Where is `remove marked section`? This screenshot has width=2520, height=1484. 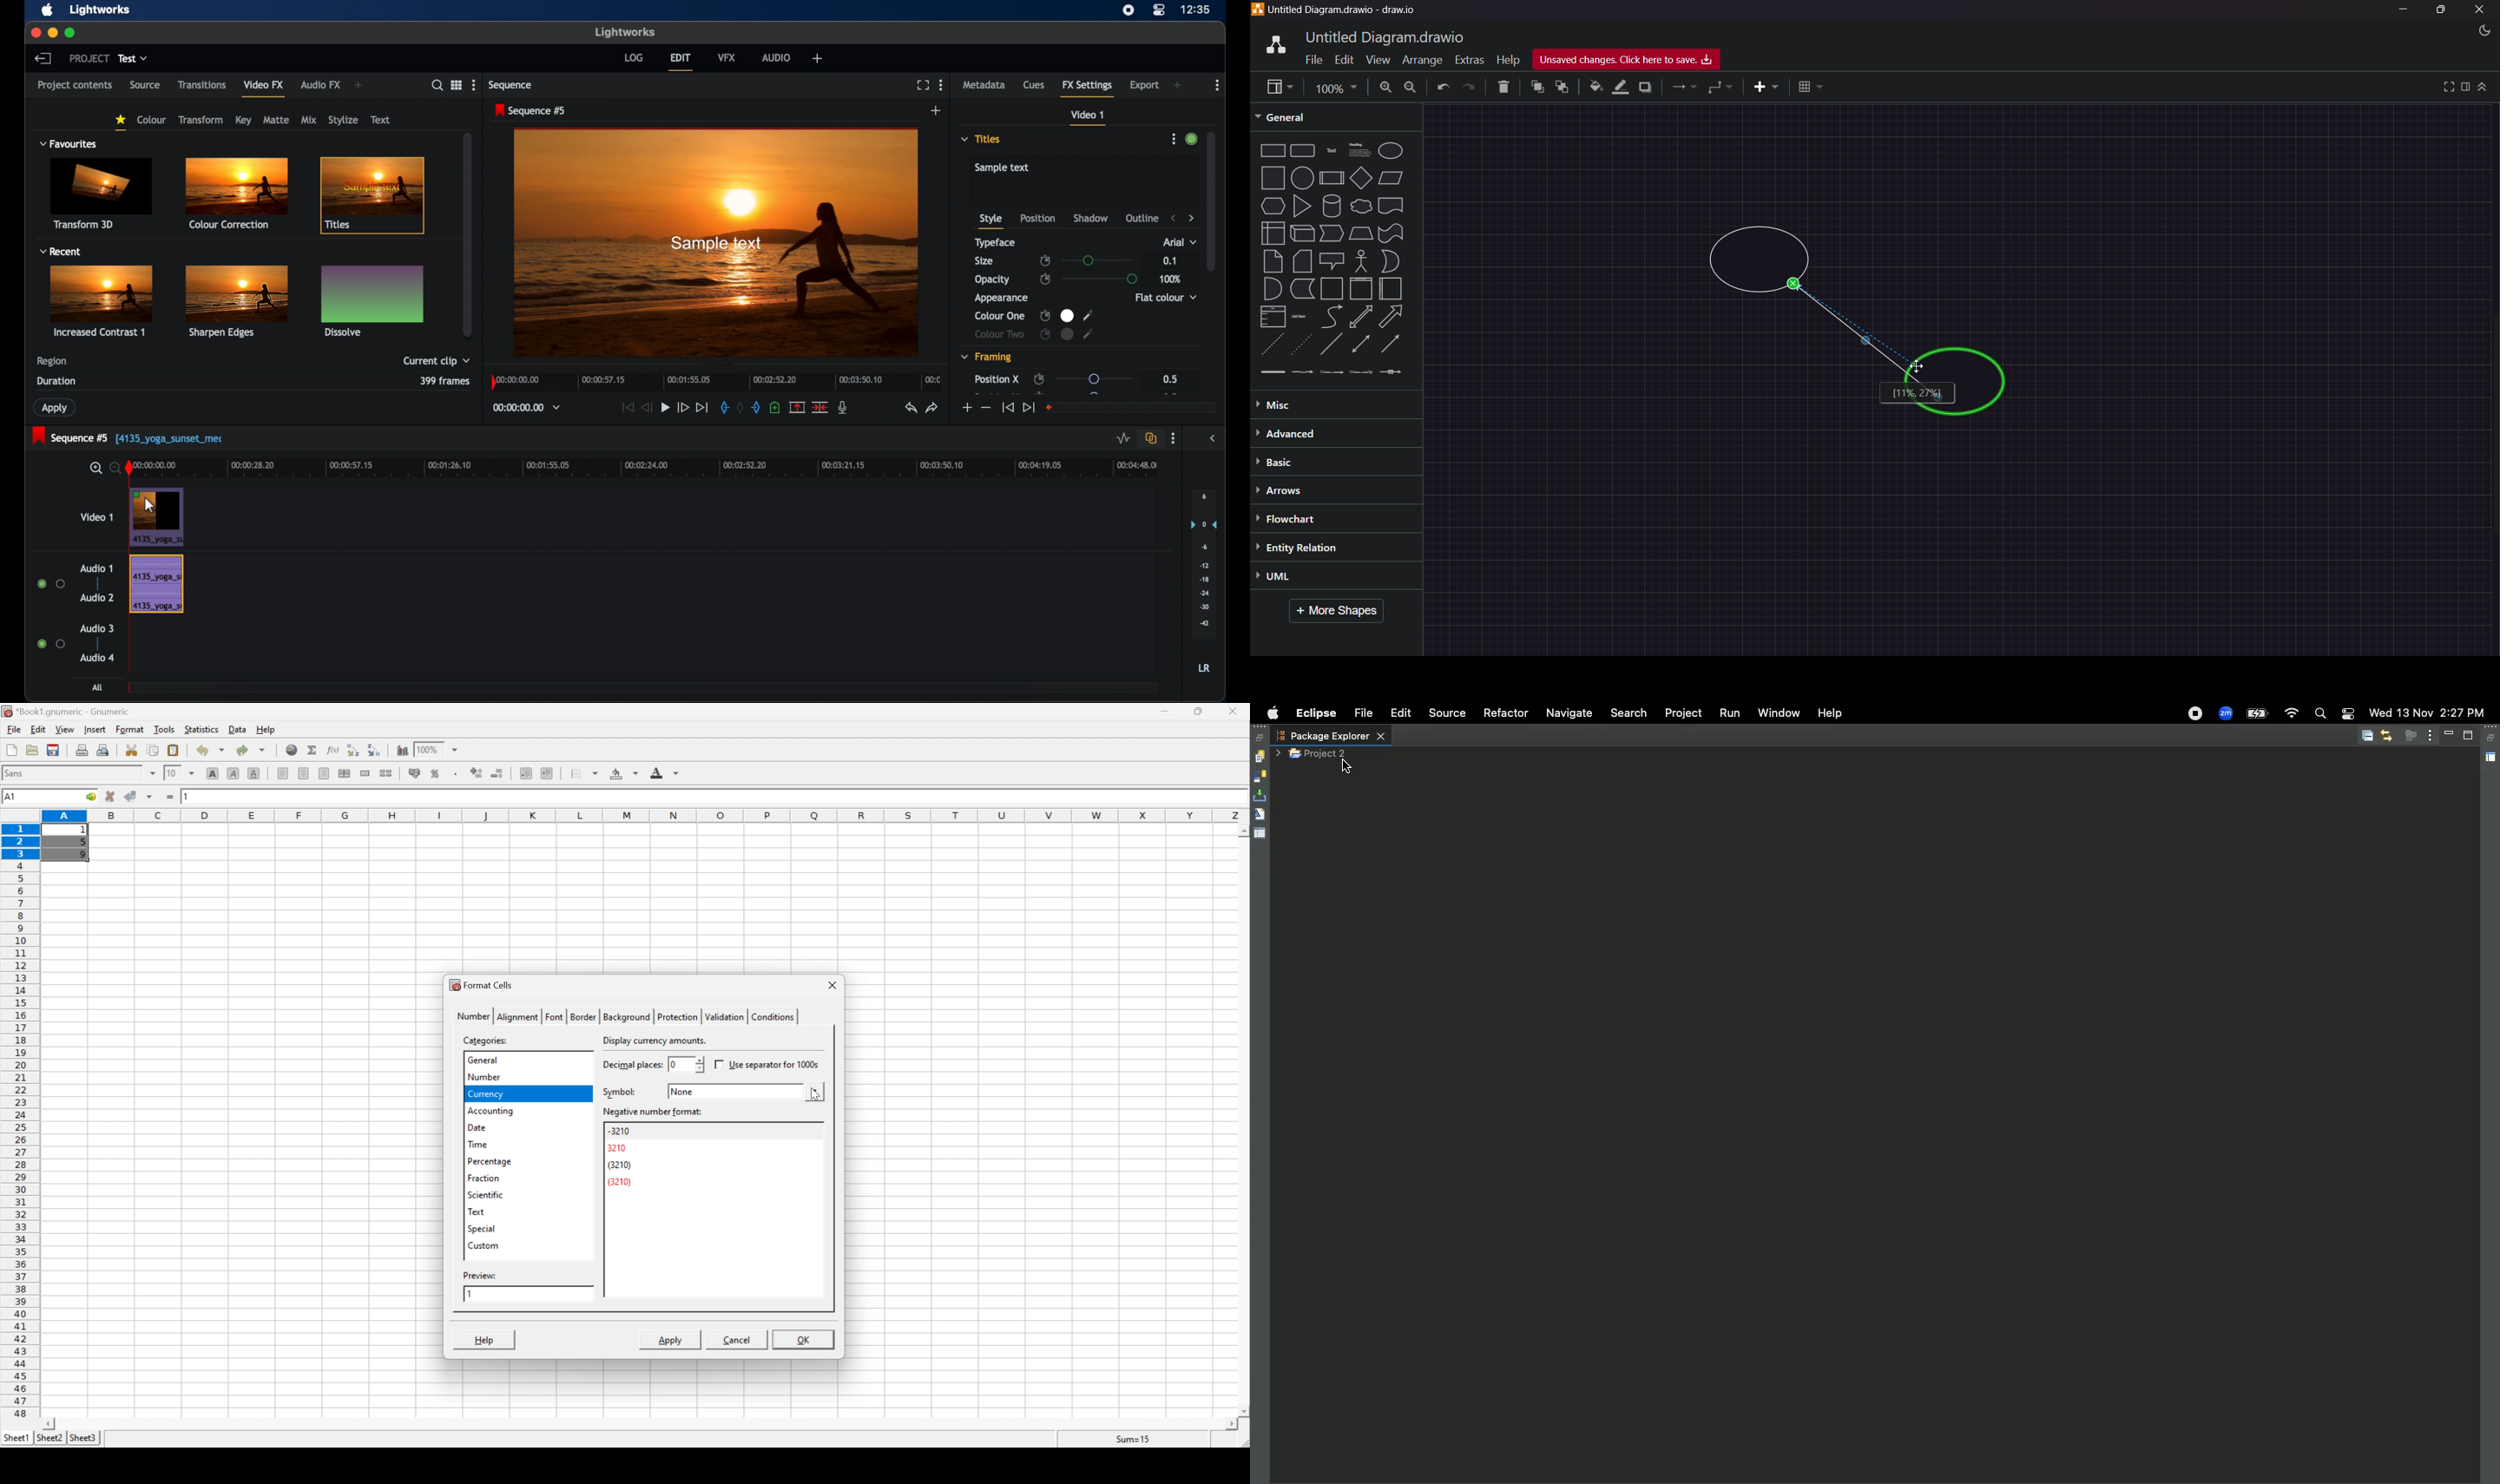
remove marked section is located at coordinates (798, 406).